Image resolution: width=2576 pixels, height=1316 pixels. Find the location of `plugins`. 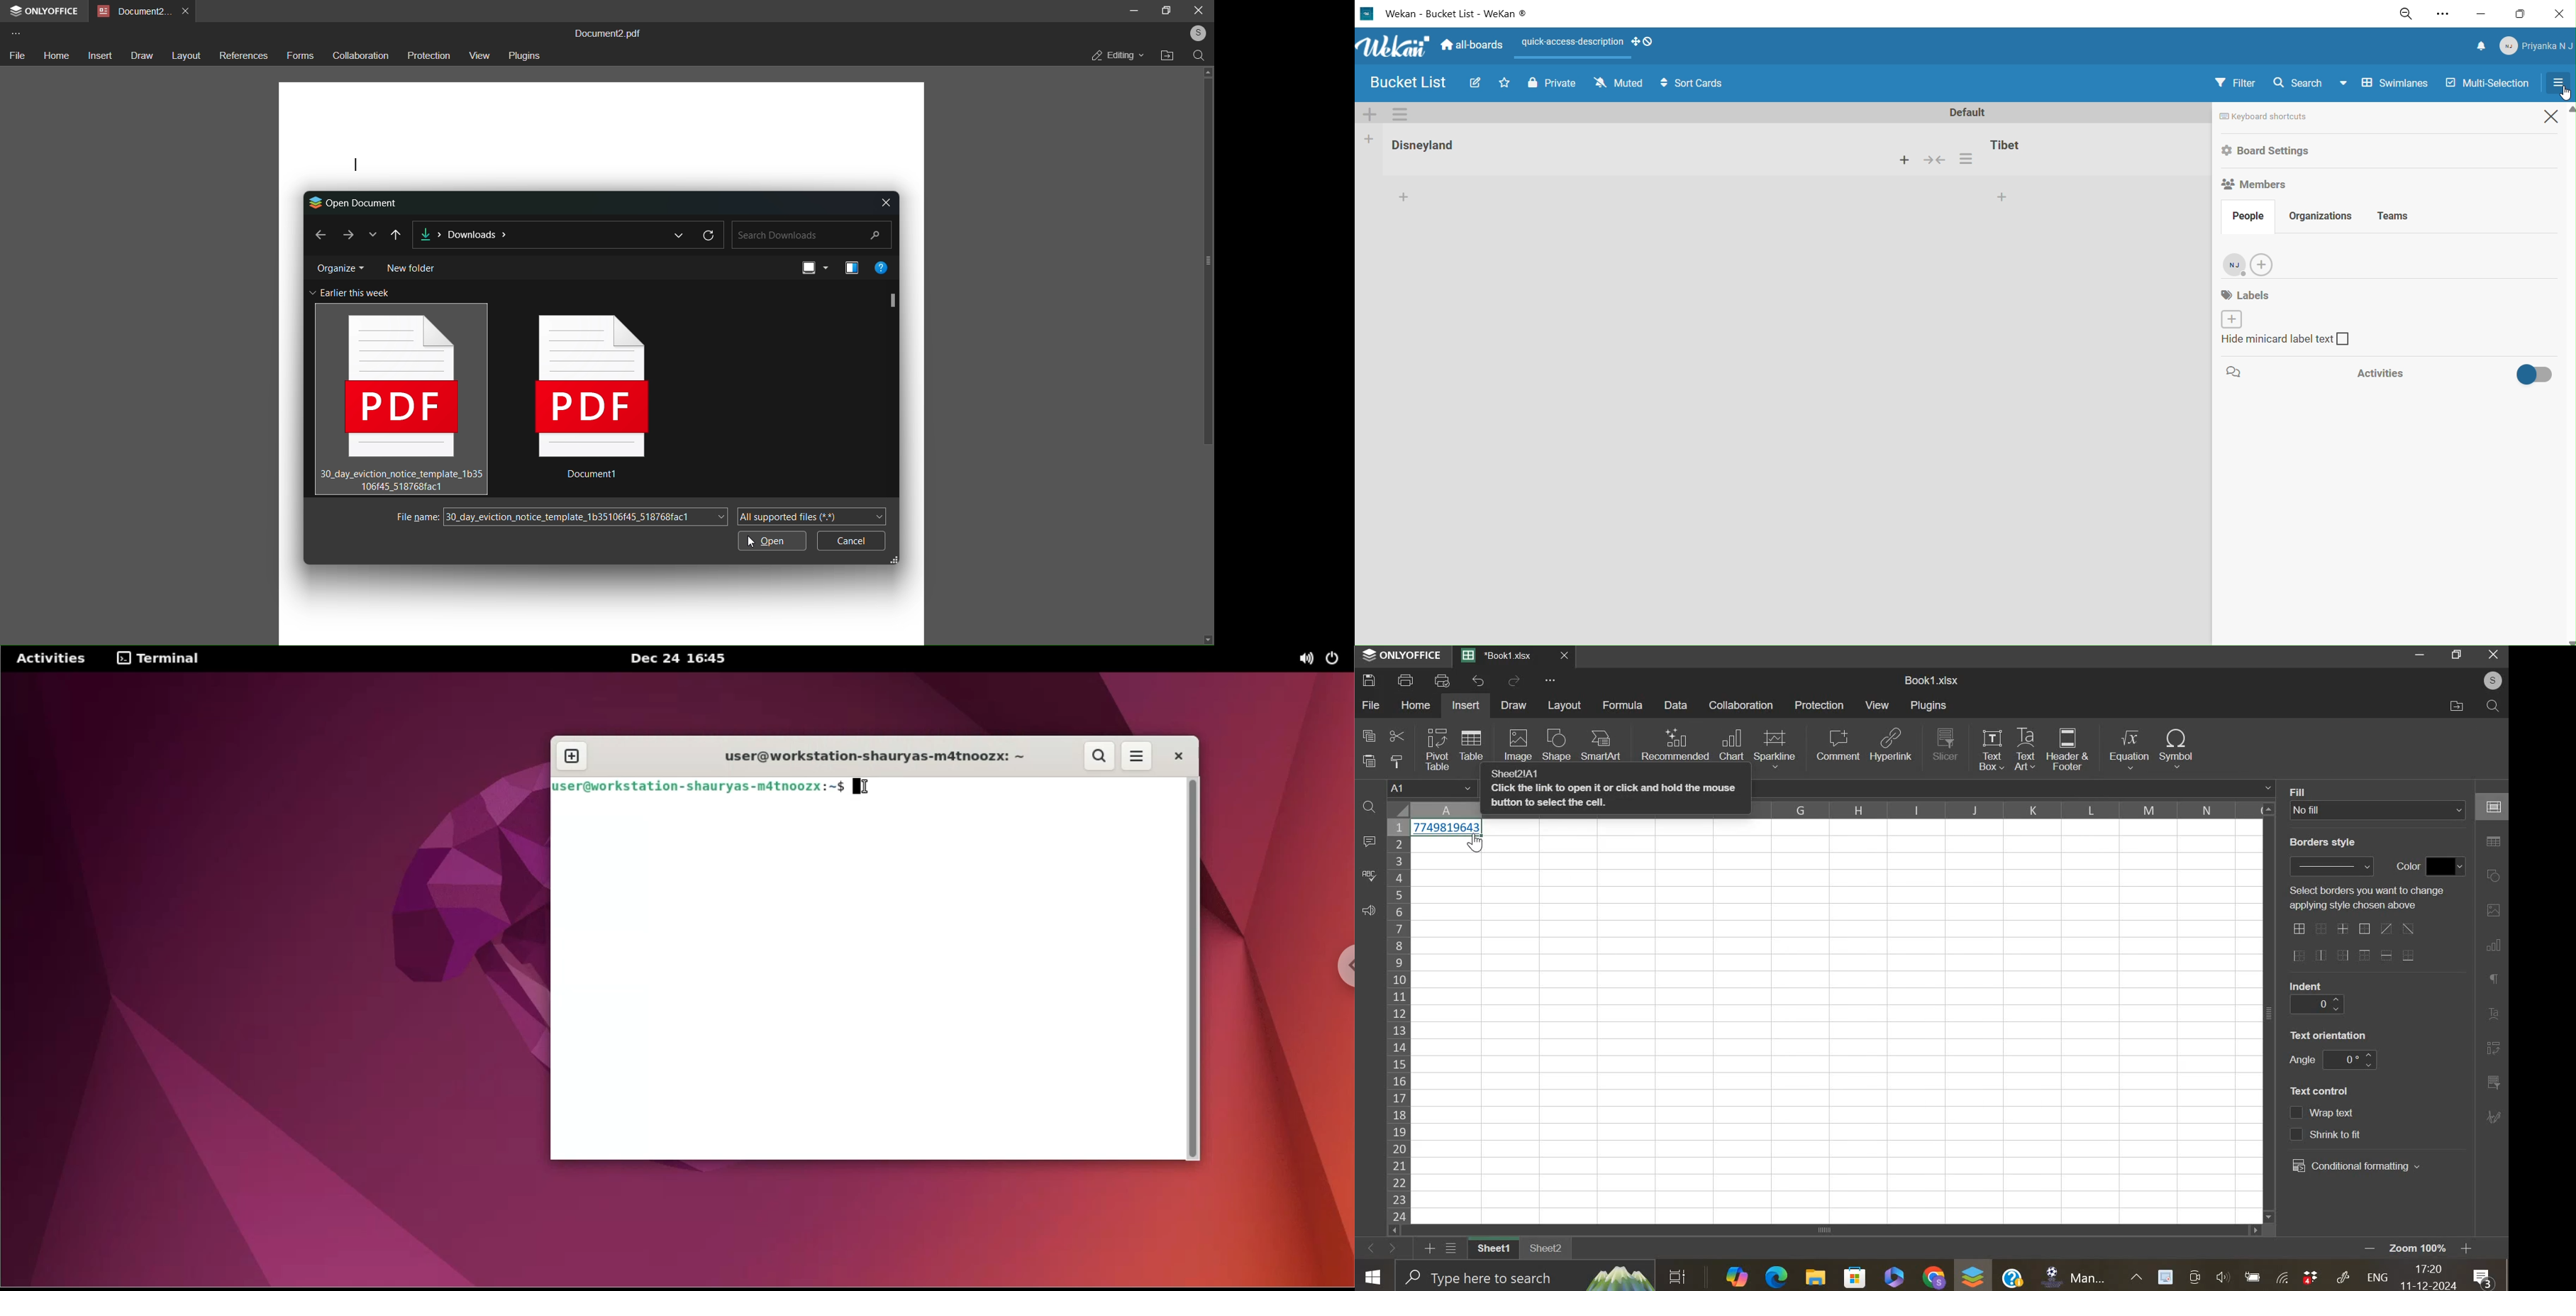

plugins is located at coordinates (1928, 705).